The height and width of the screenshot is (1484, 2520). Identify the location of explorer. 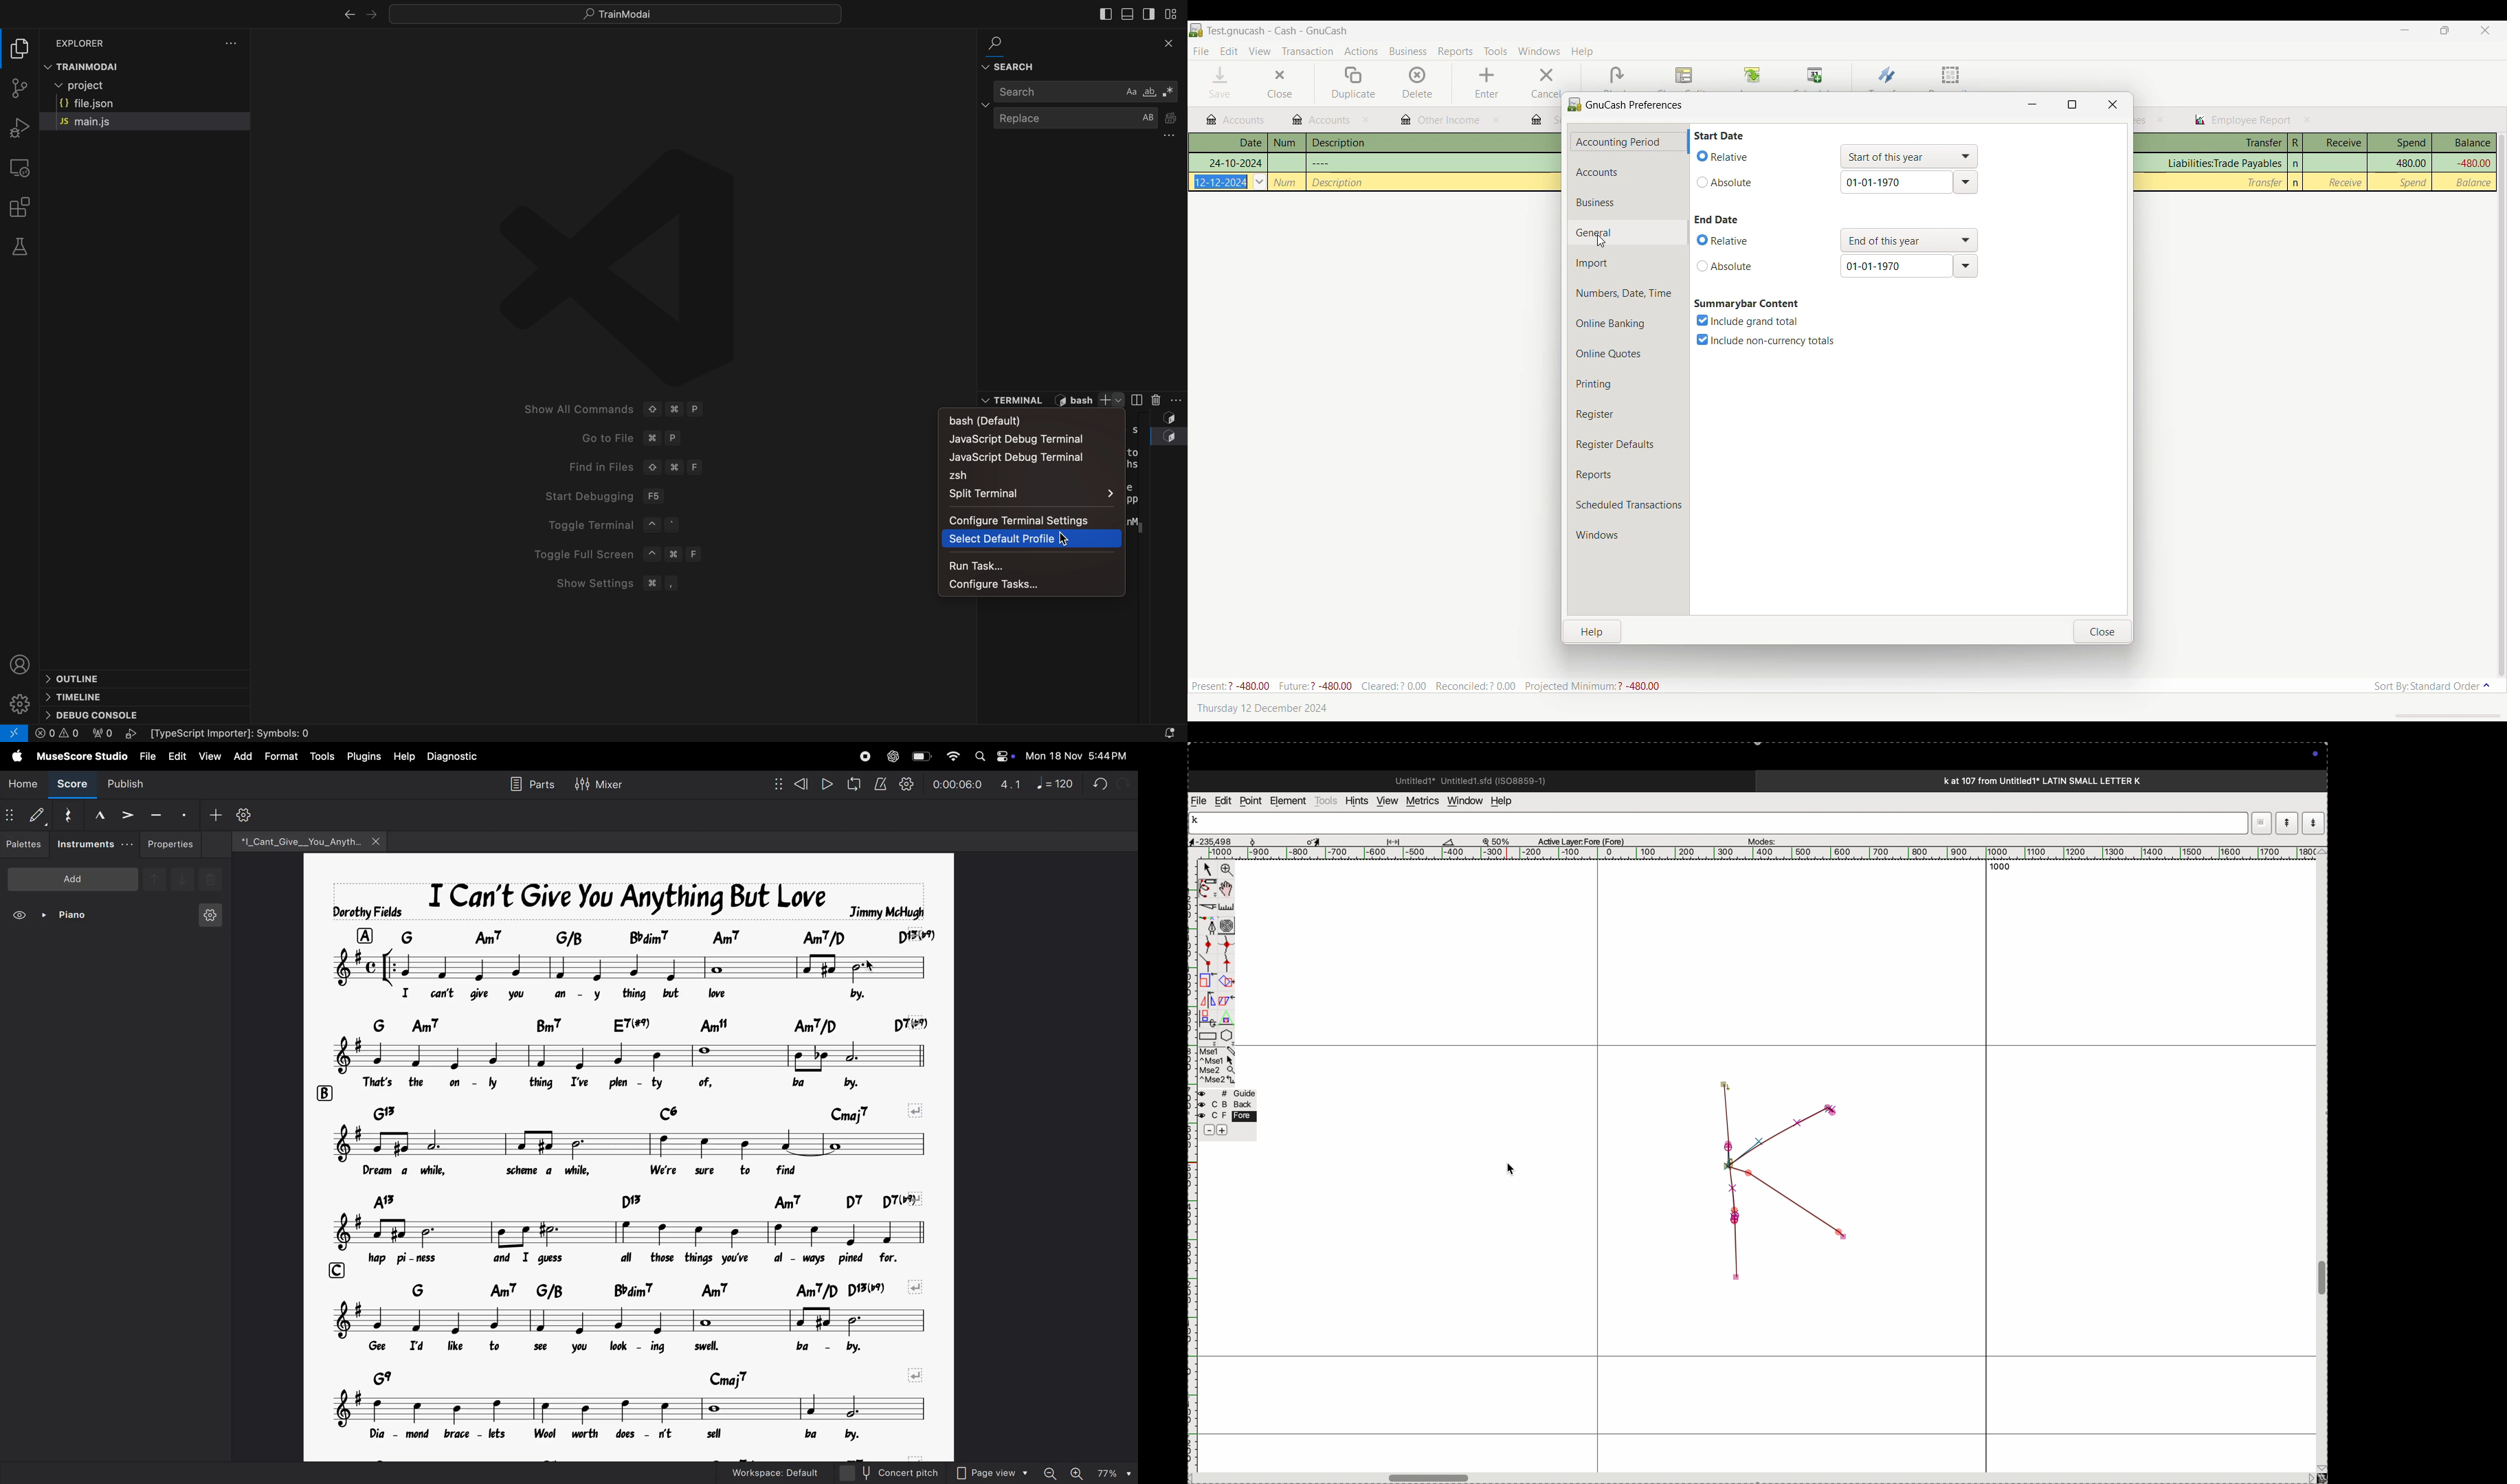
(85, 42).